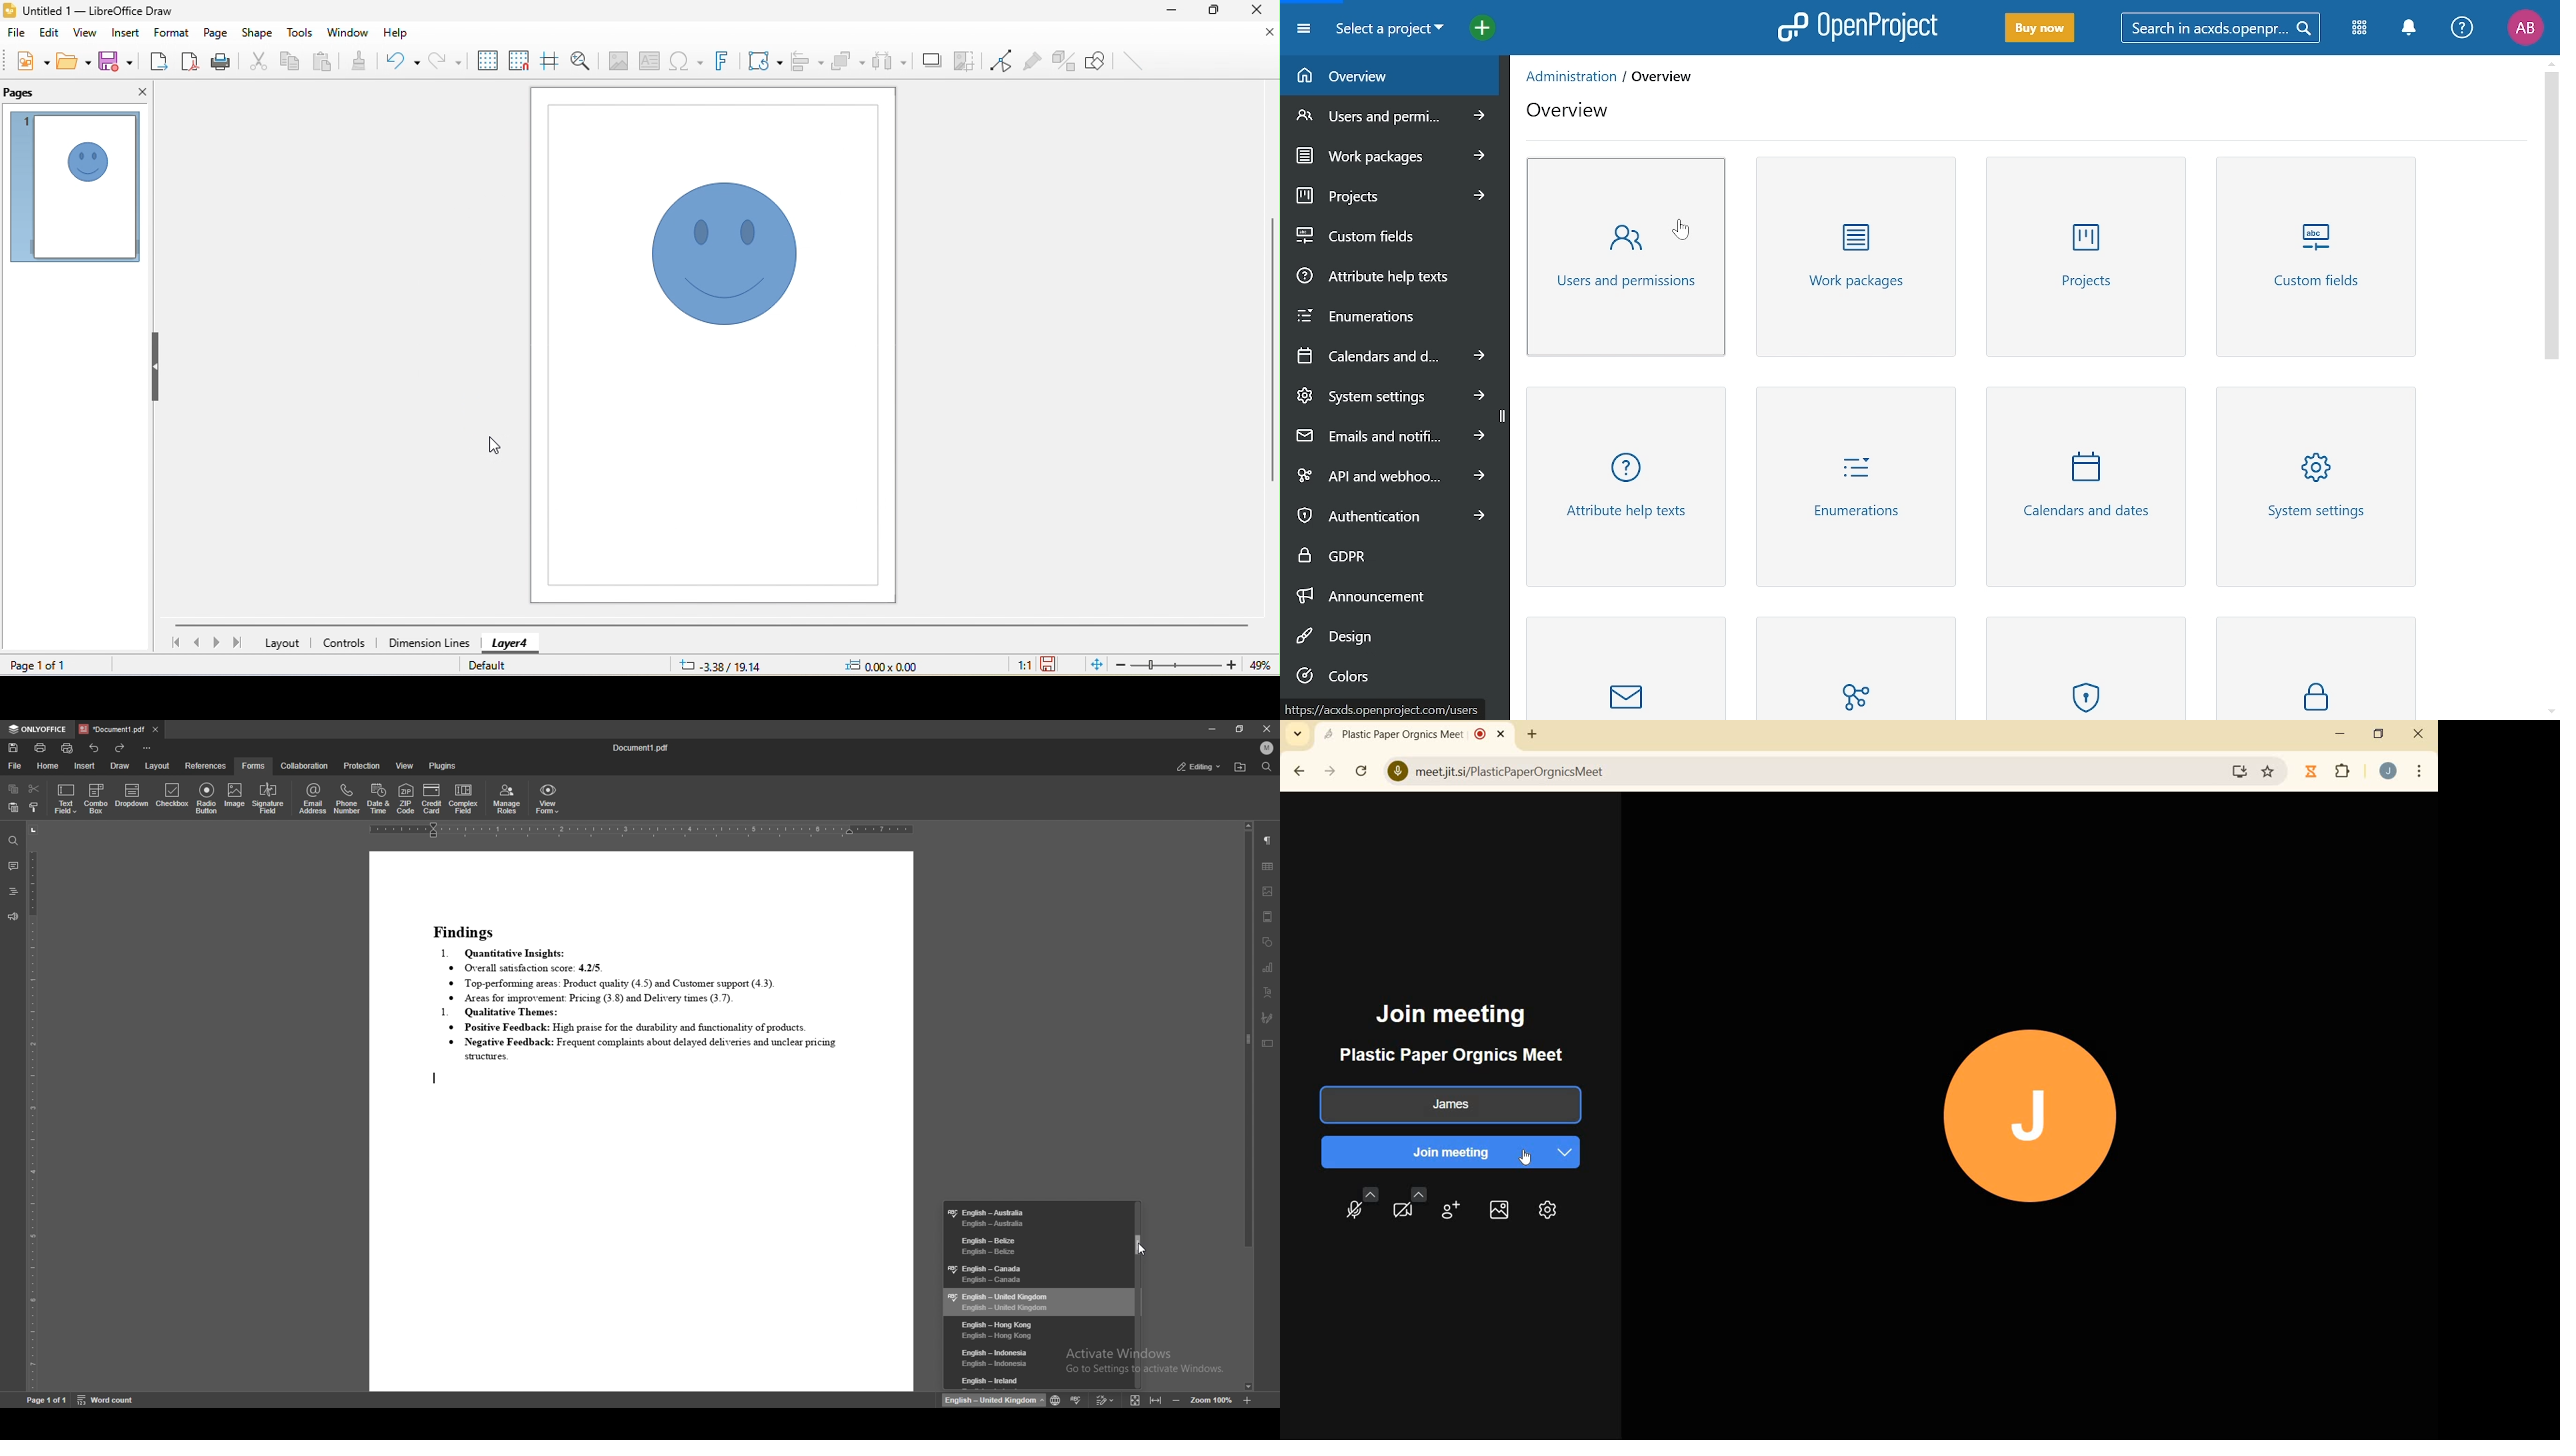 This screenshot has height=1456, width=2576. What do you see at coordinates (641, 831) in the screenshot?
I see `horizontal scale` at bounding box center [641, 831].